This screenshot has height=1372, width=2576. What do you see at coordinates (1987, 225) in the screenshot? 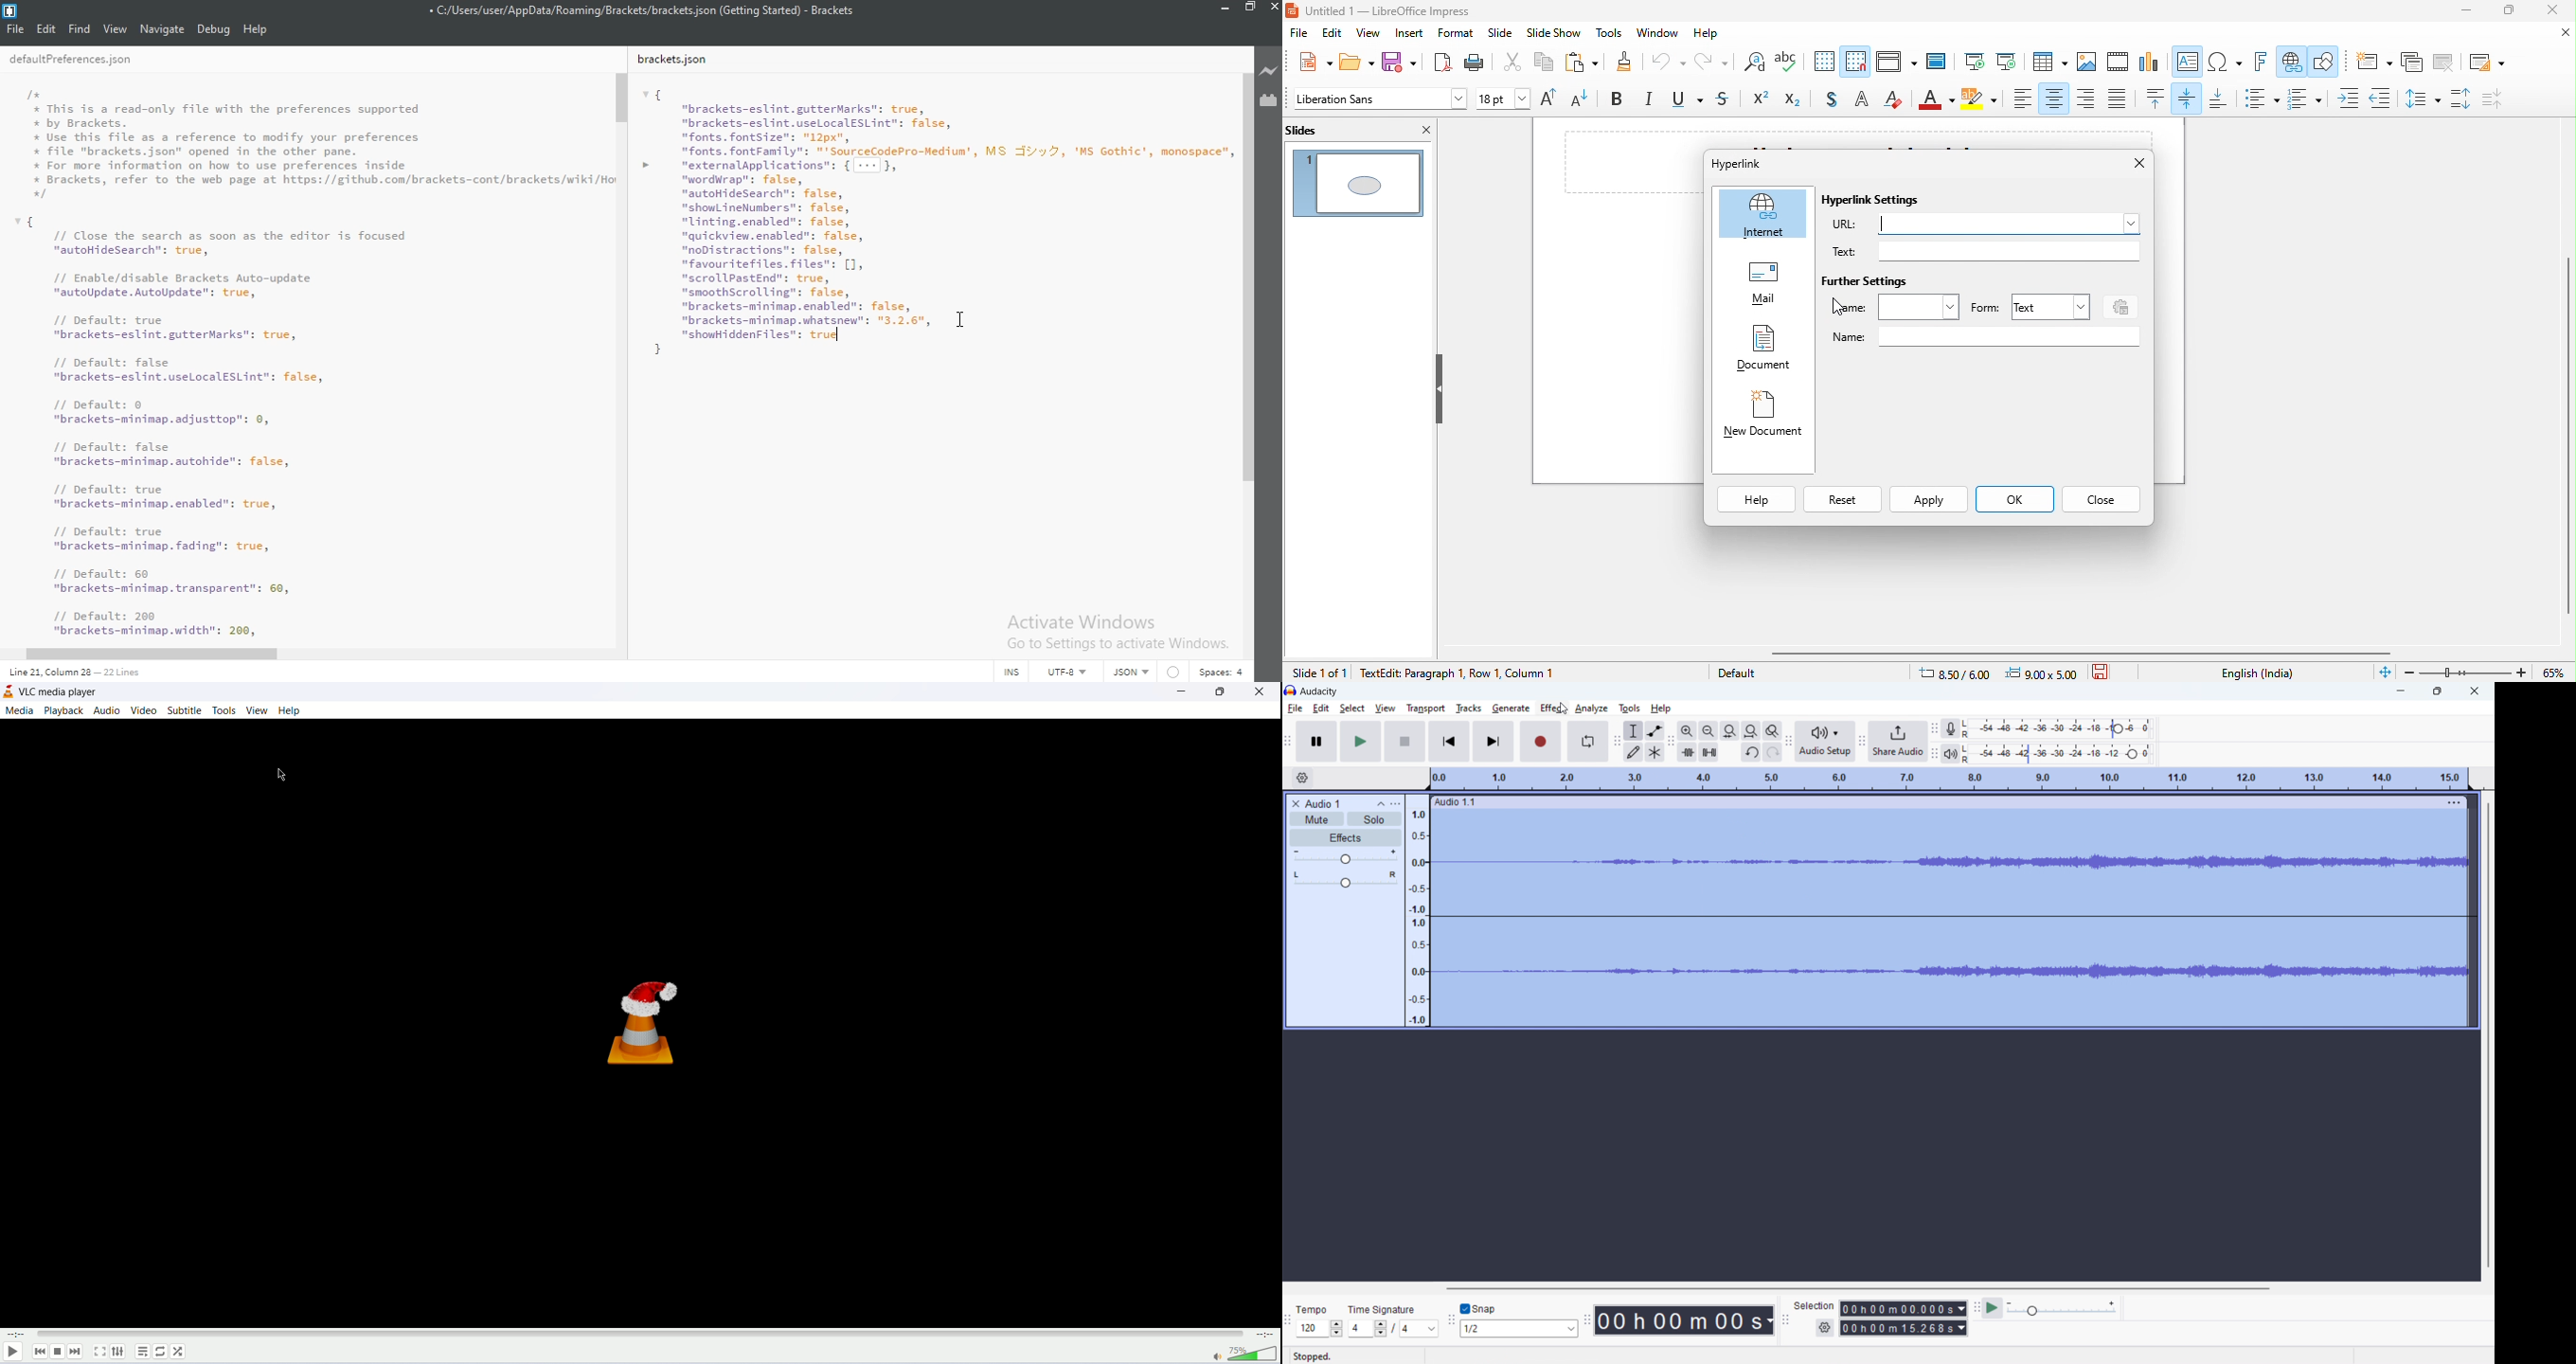
I see `url` at bounding box center [1987, 225].